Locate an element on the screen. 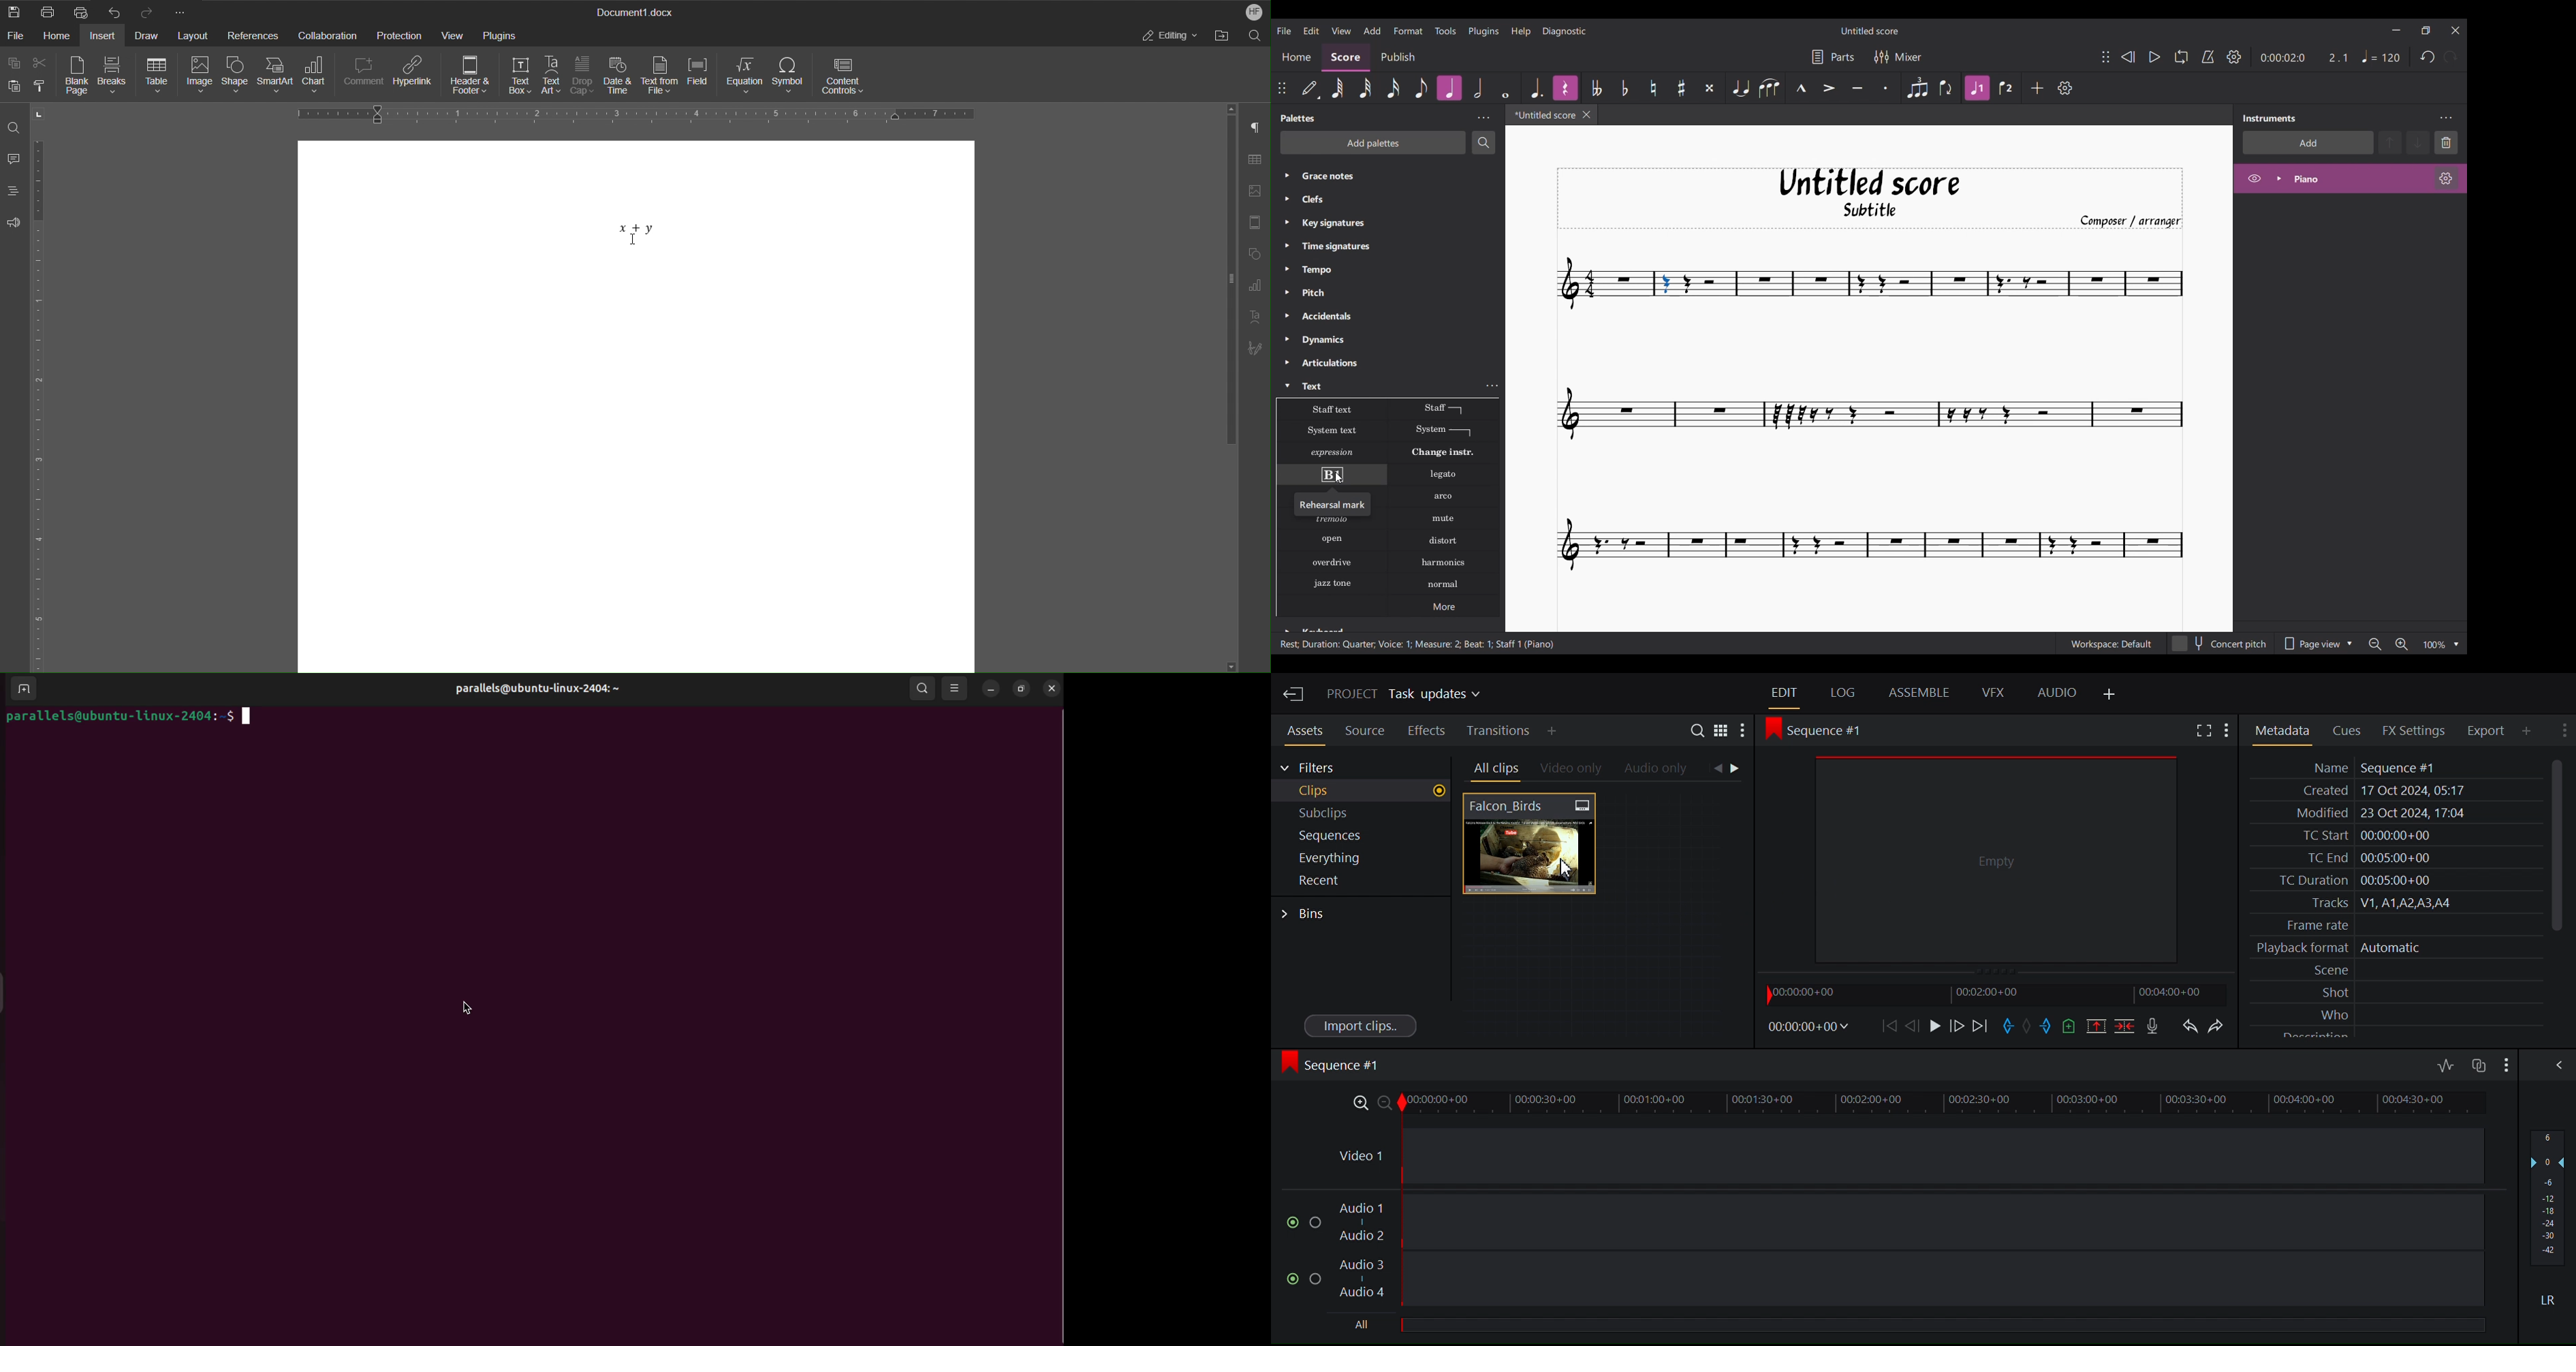  Date & Time is located at coordinates (621, 76).